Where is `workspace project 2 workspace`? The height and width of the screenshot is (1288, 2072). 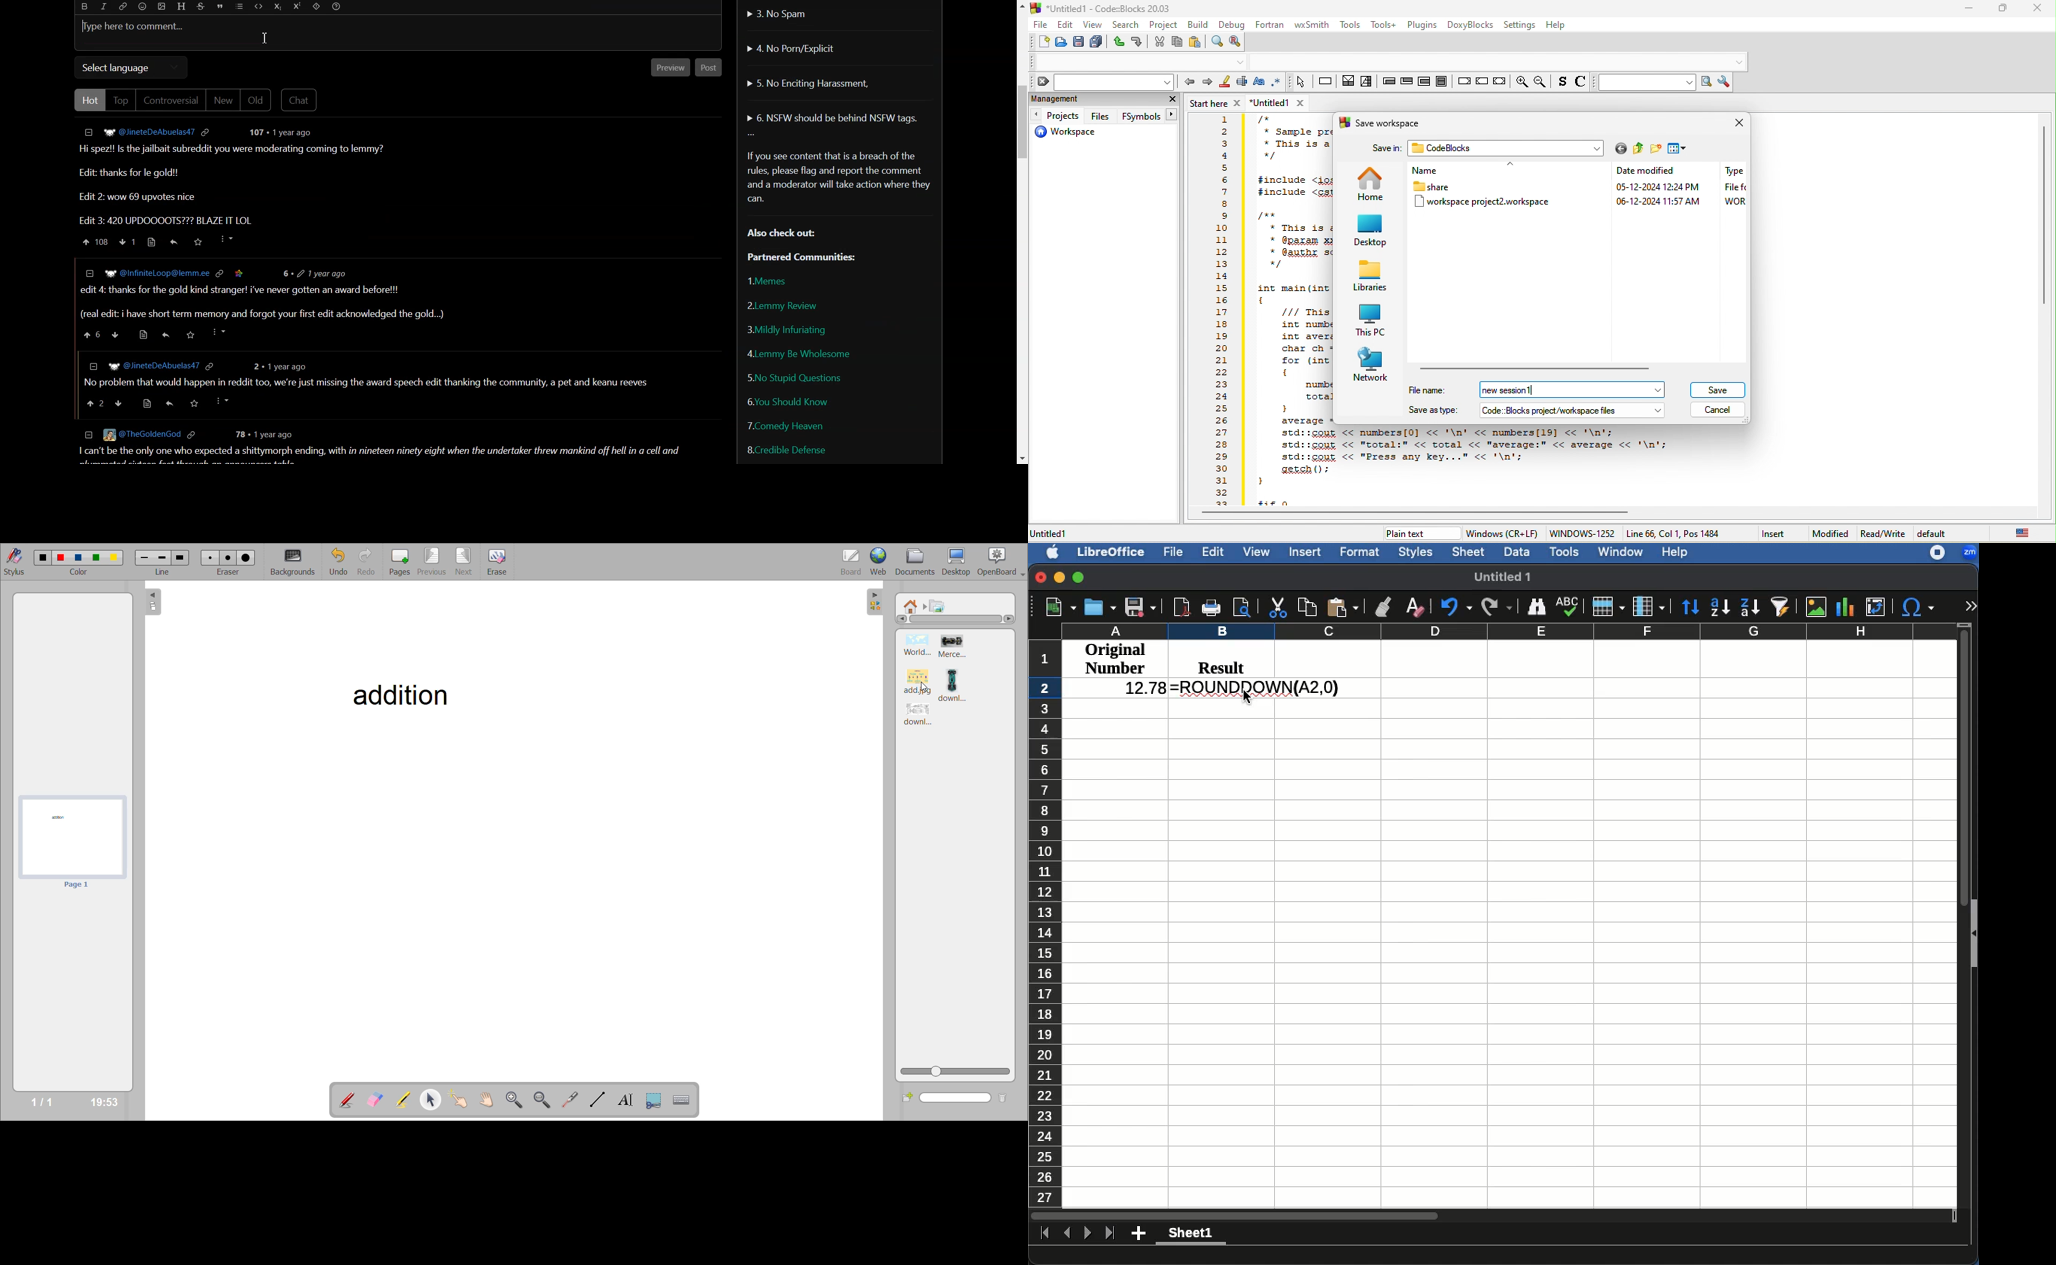 workspace project 2 workspace is located at coordinates (1486, 204).